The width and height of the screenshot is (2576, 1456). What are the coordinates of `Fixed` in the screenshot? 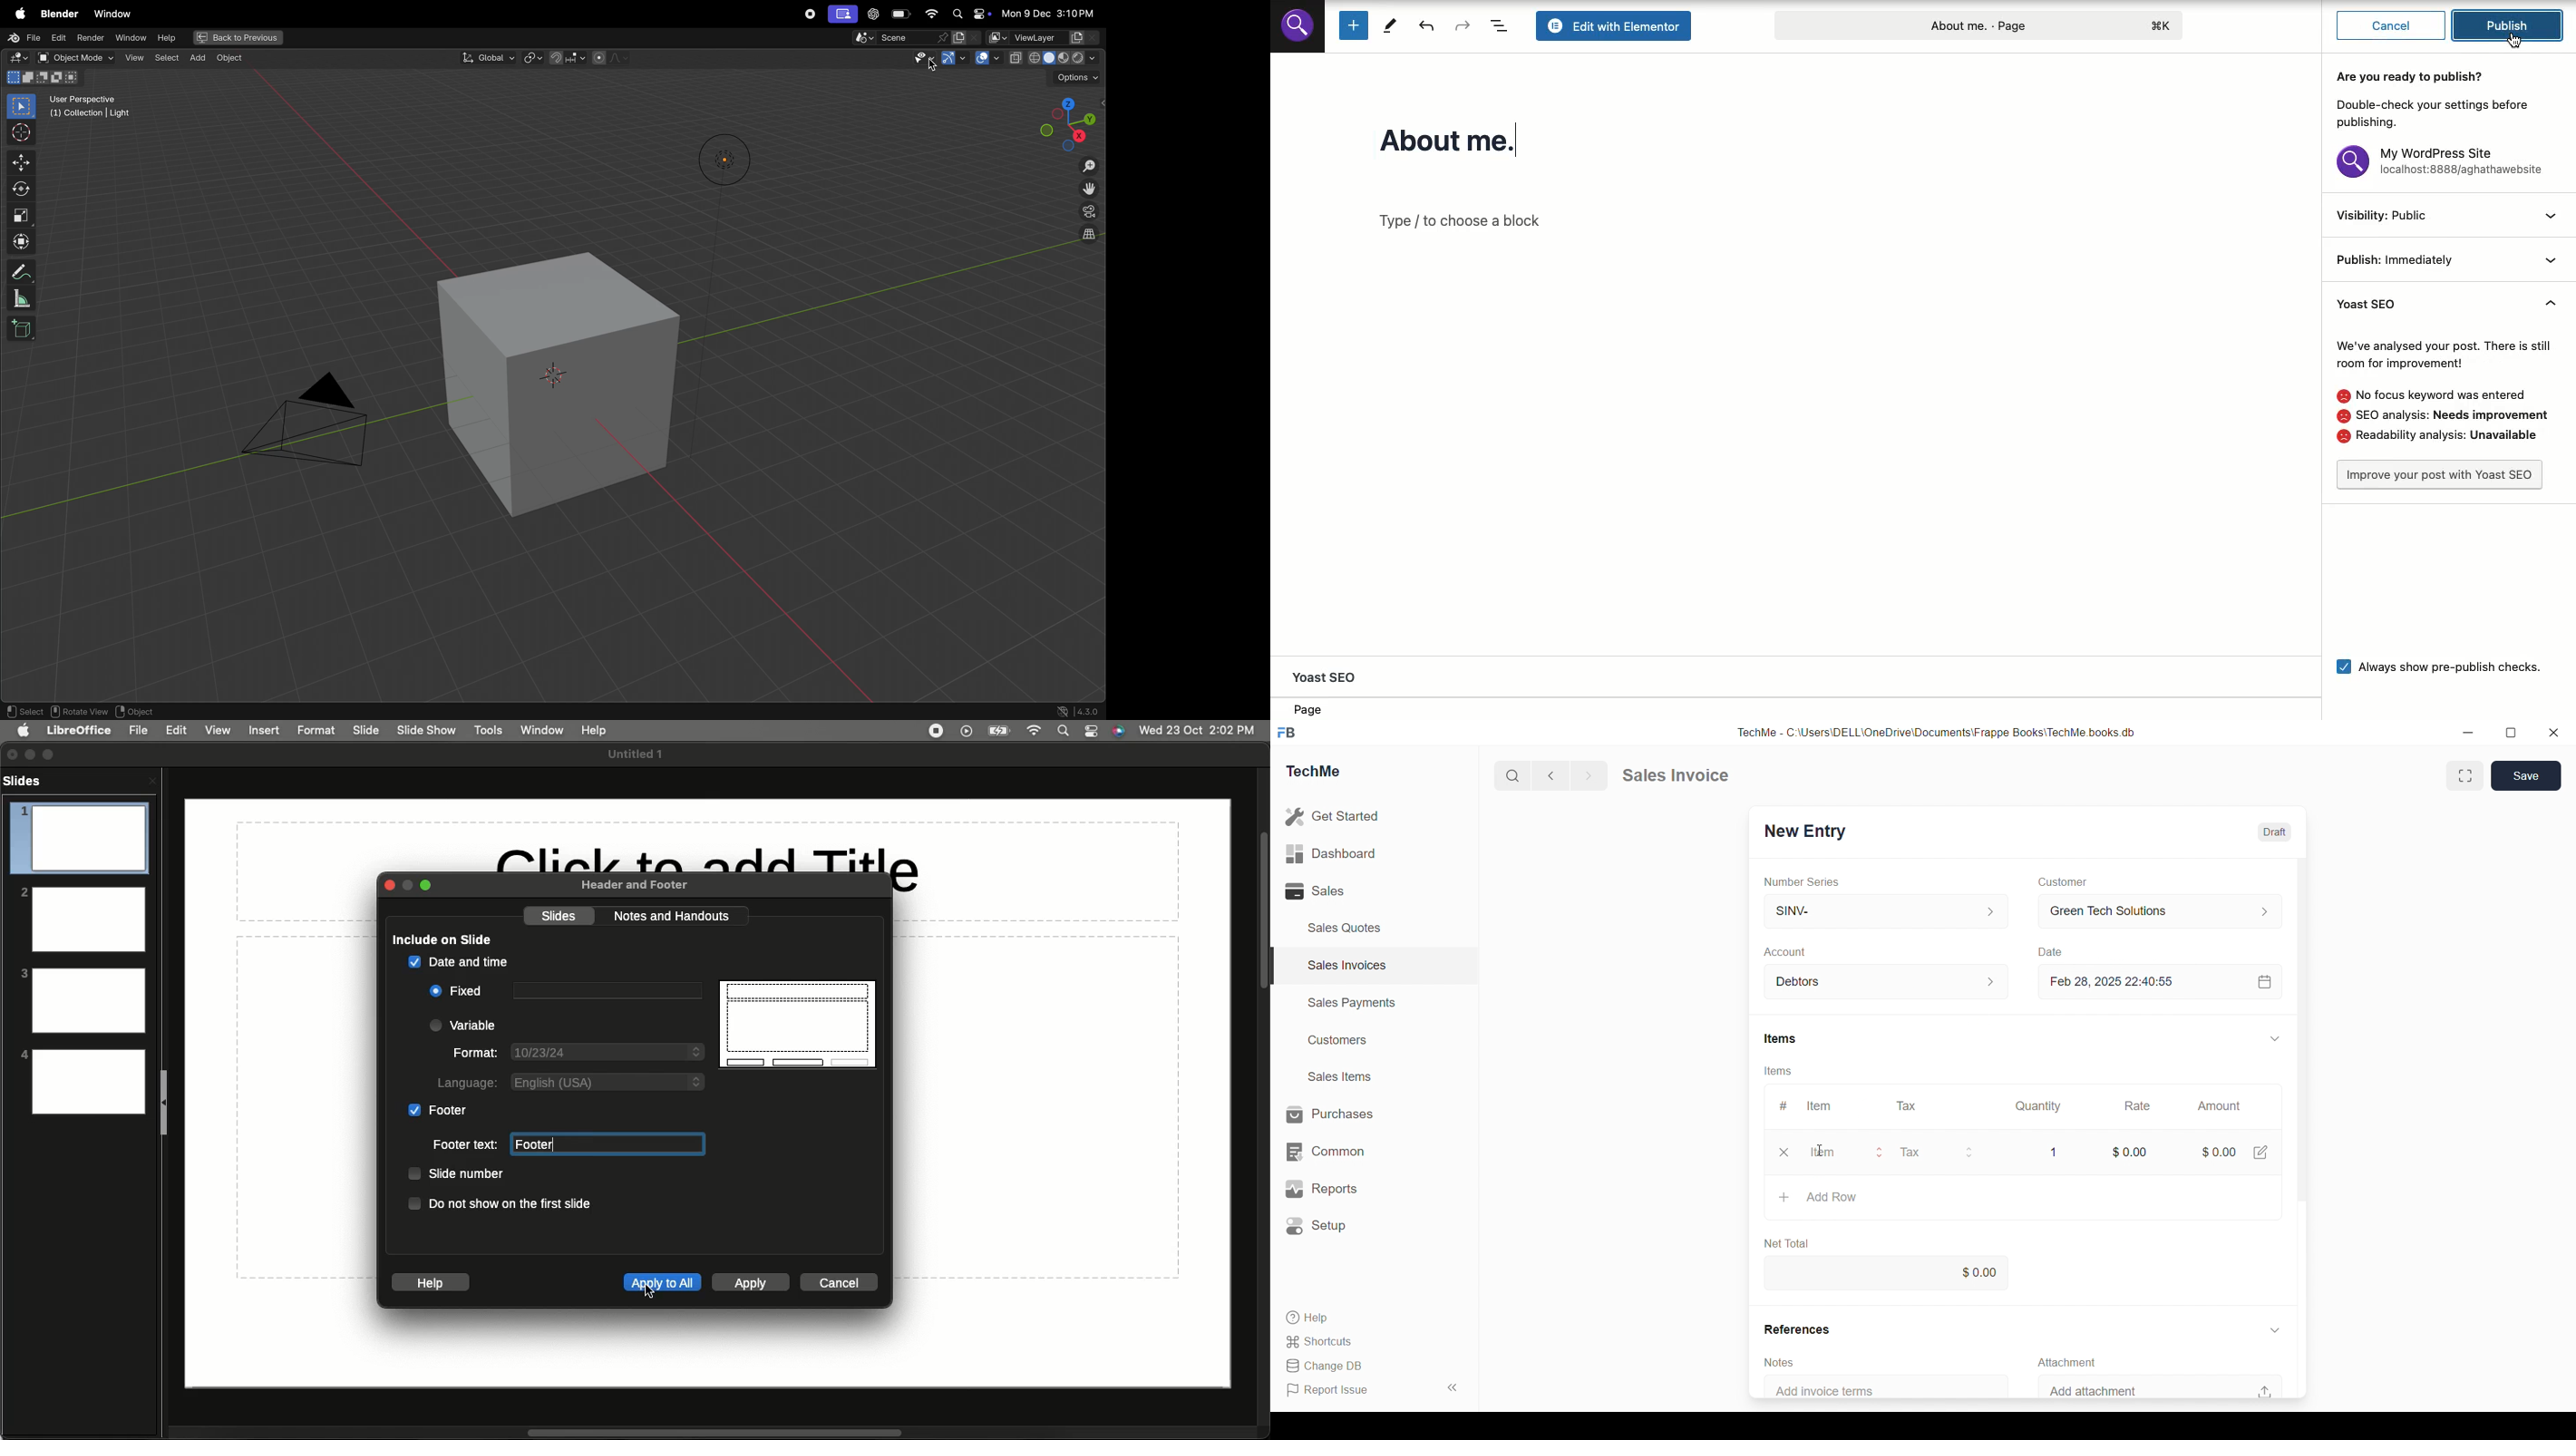 It's located at (458, 992).